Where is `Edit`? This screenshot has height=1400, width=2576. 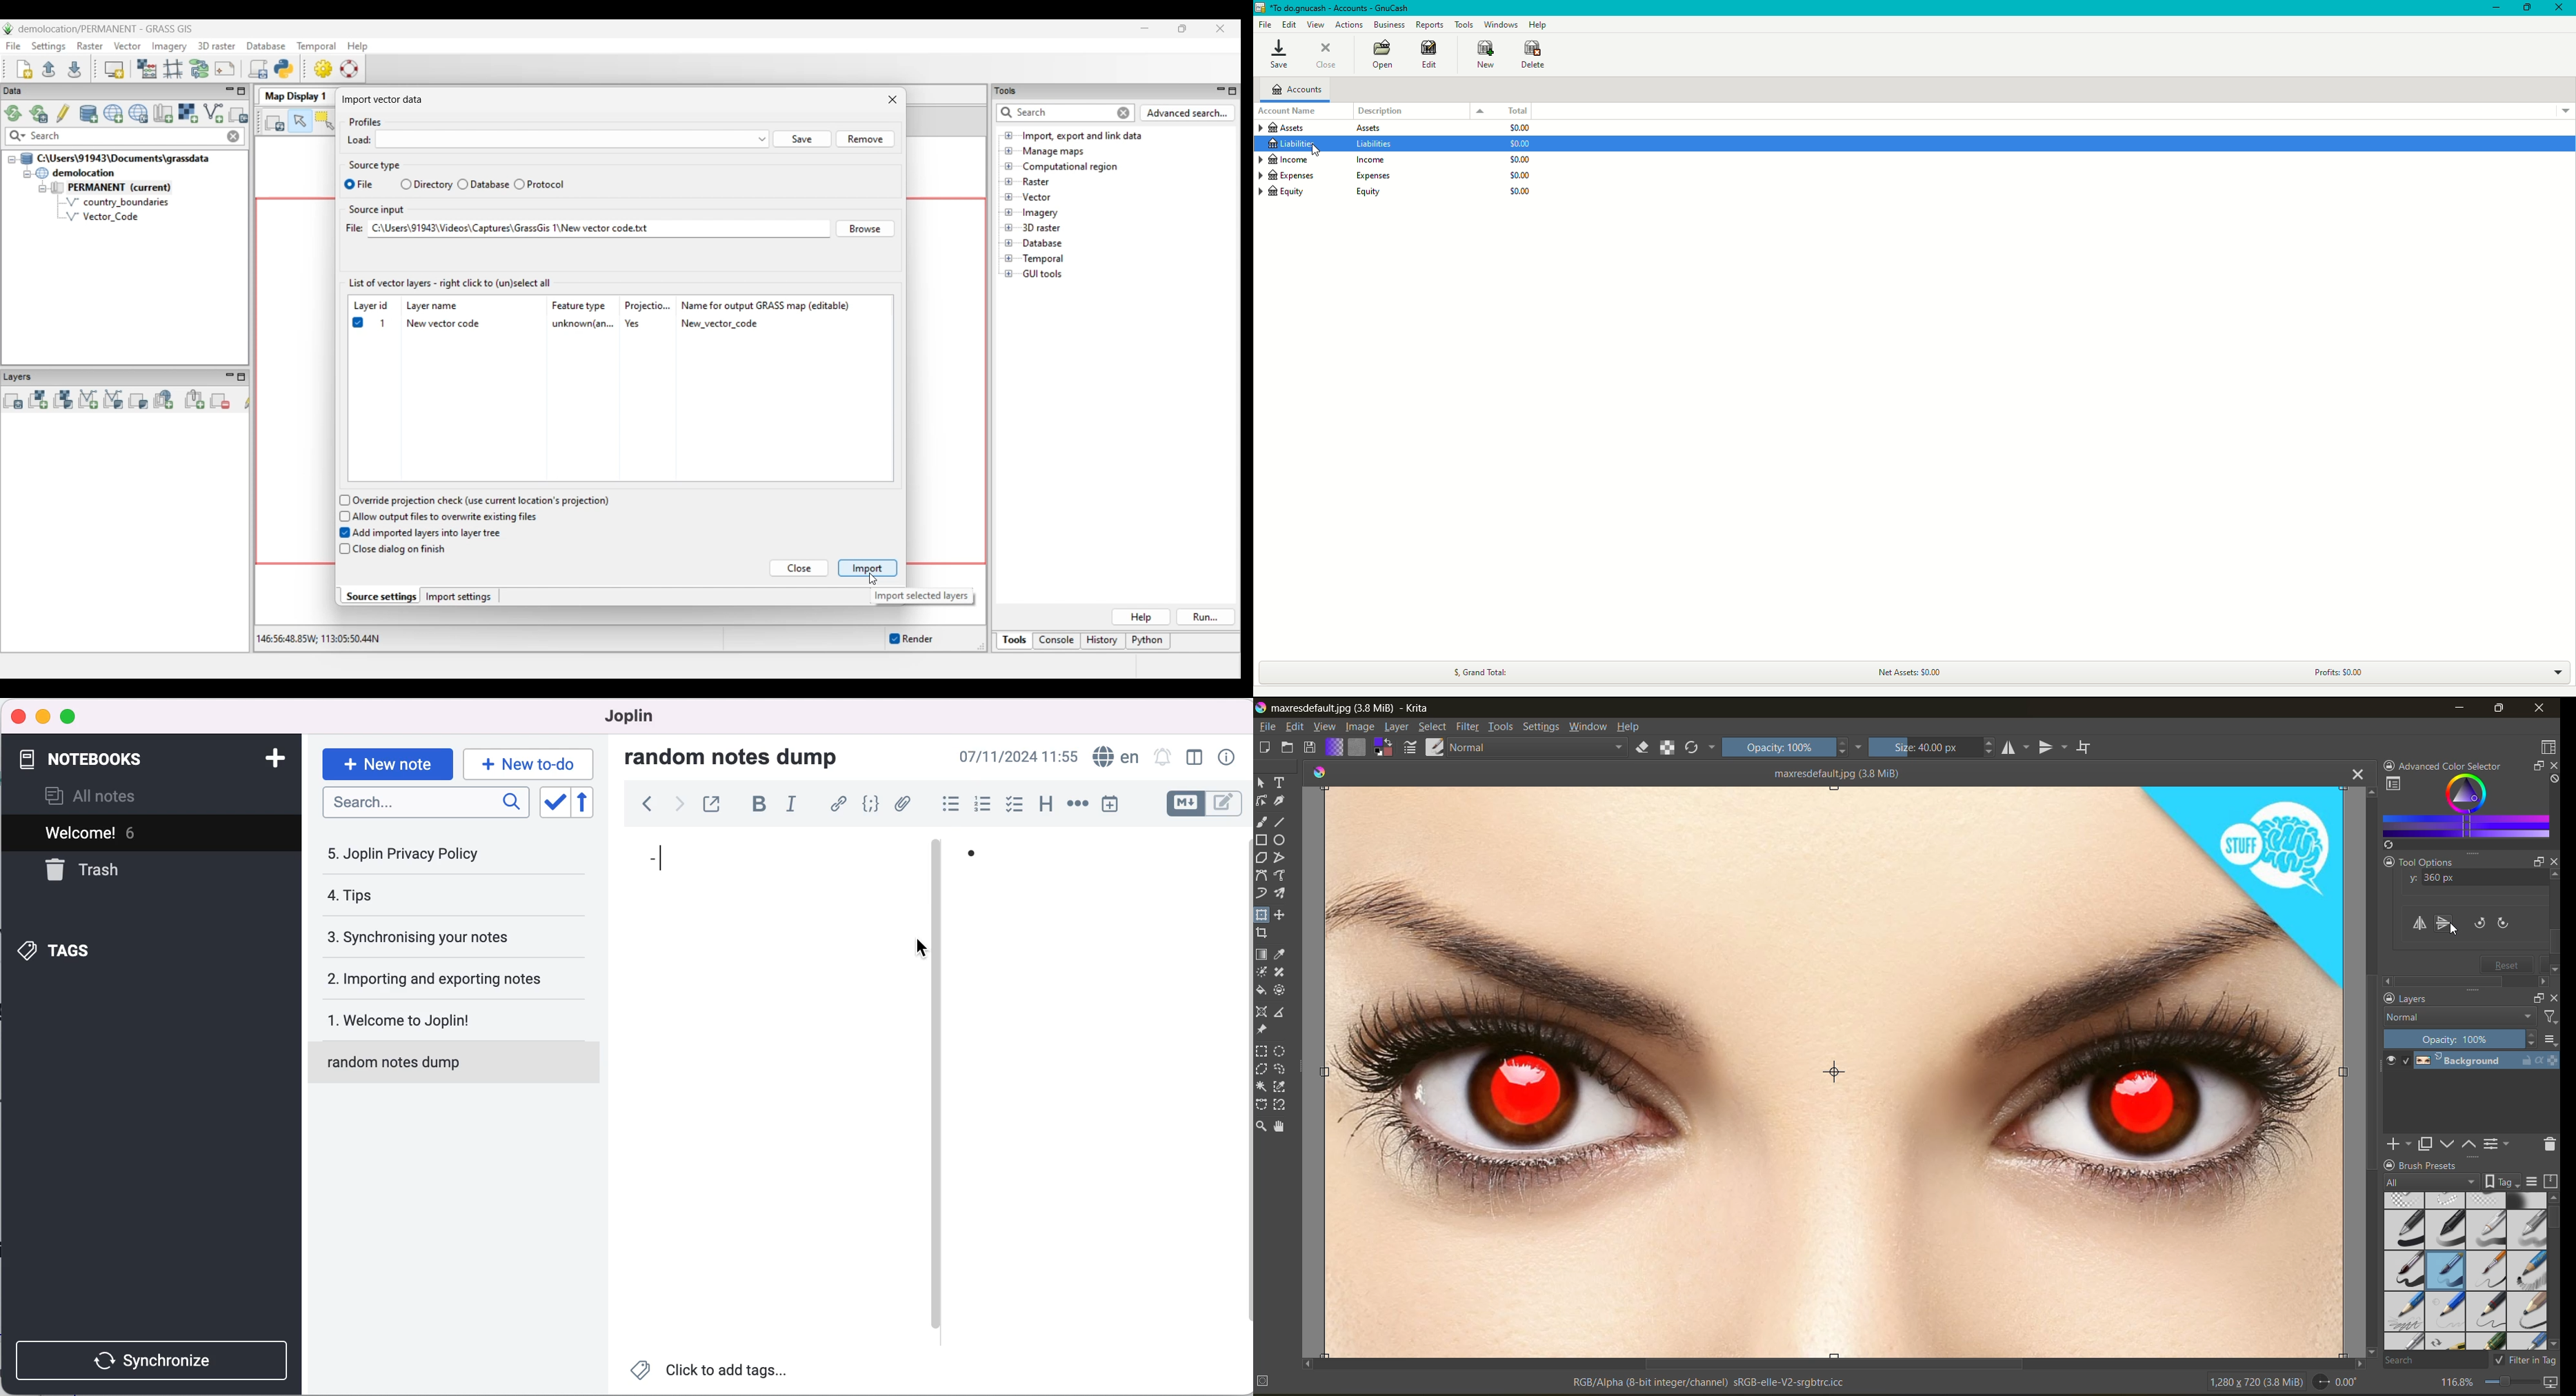
Edit is located at coordinates (1428, 58).